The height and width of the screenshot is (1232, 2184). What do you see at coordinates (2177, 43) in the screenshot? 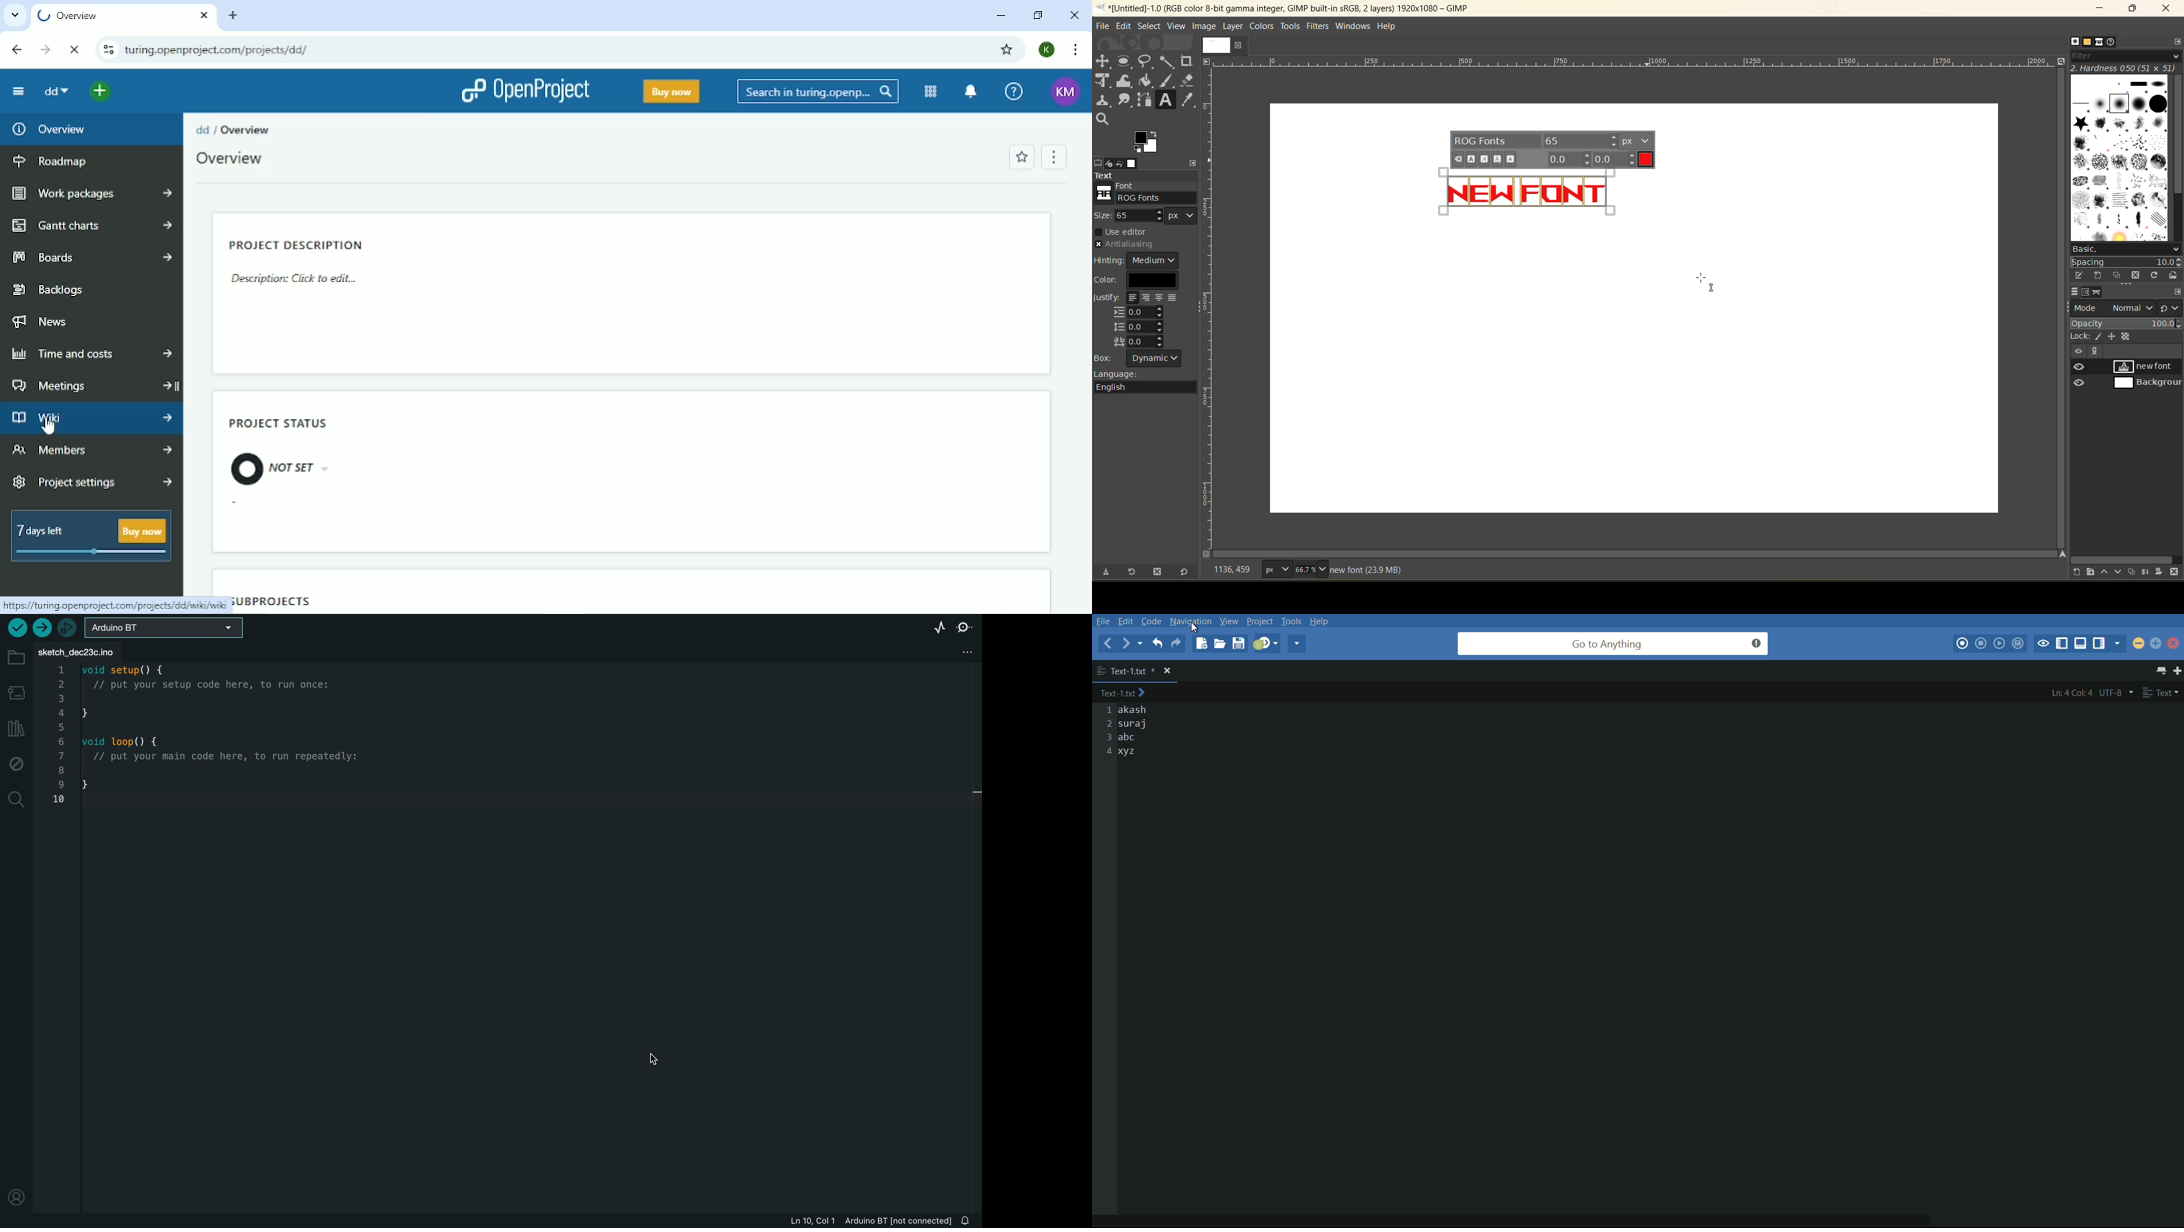
I see `configure` at bounding box center [2177, 43].